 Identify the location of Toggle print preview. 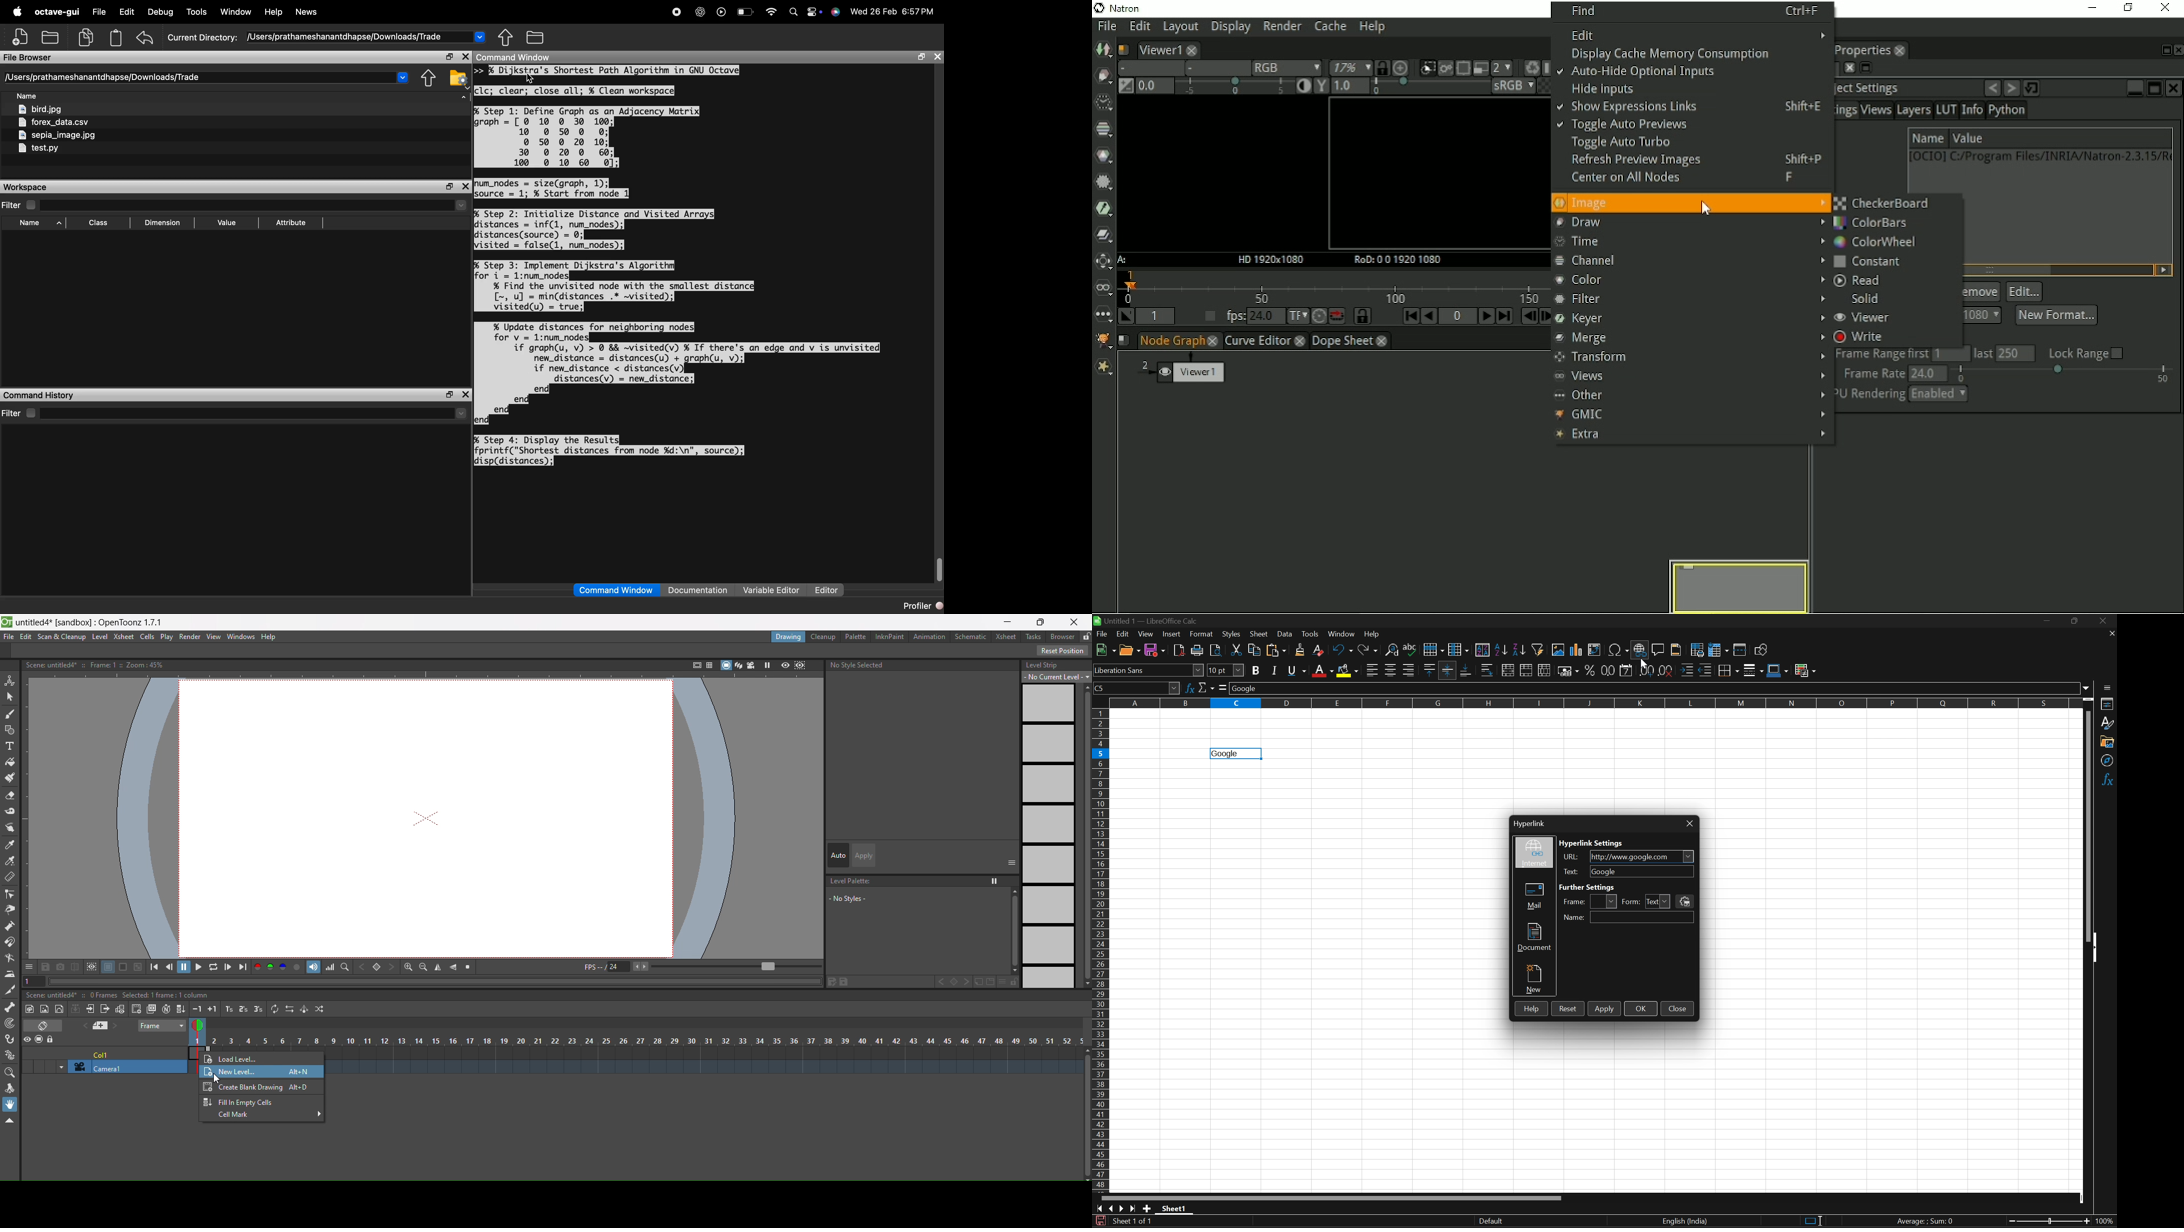
(1217, 650).